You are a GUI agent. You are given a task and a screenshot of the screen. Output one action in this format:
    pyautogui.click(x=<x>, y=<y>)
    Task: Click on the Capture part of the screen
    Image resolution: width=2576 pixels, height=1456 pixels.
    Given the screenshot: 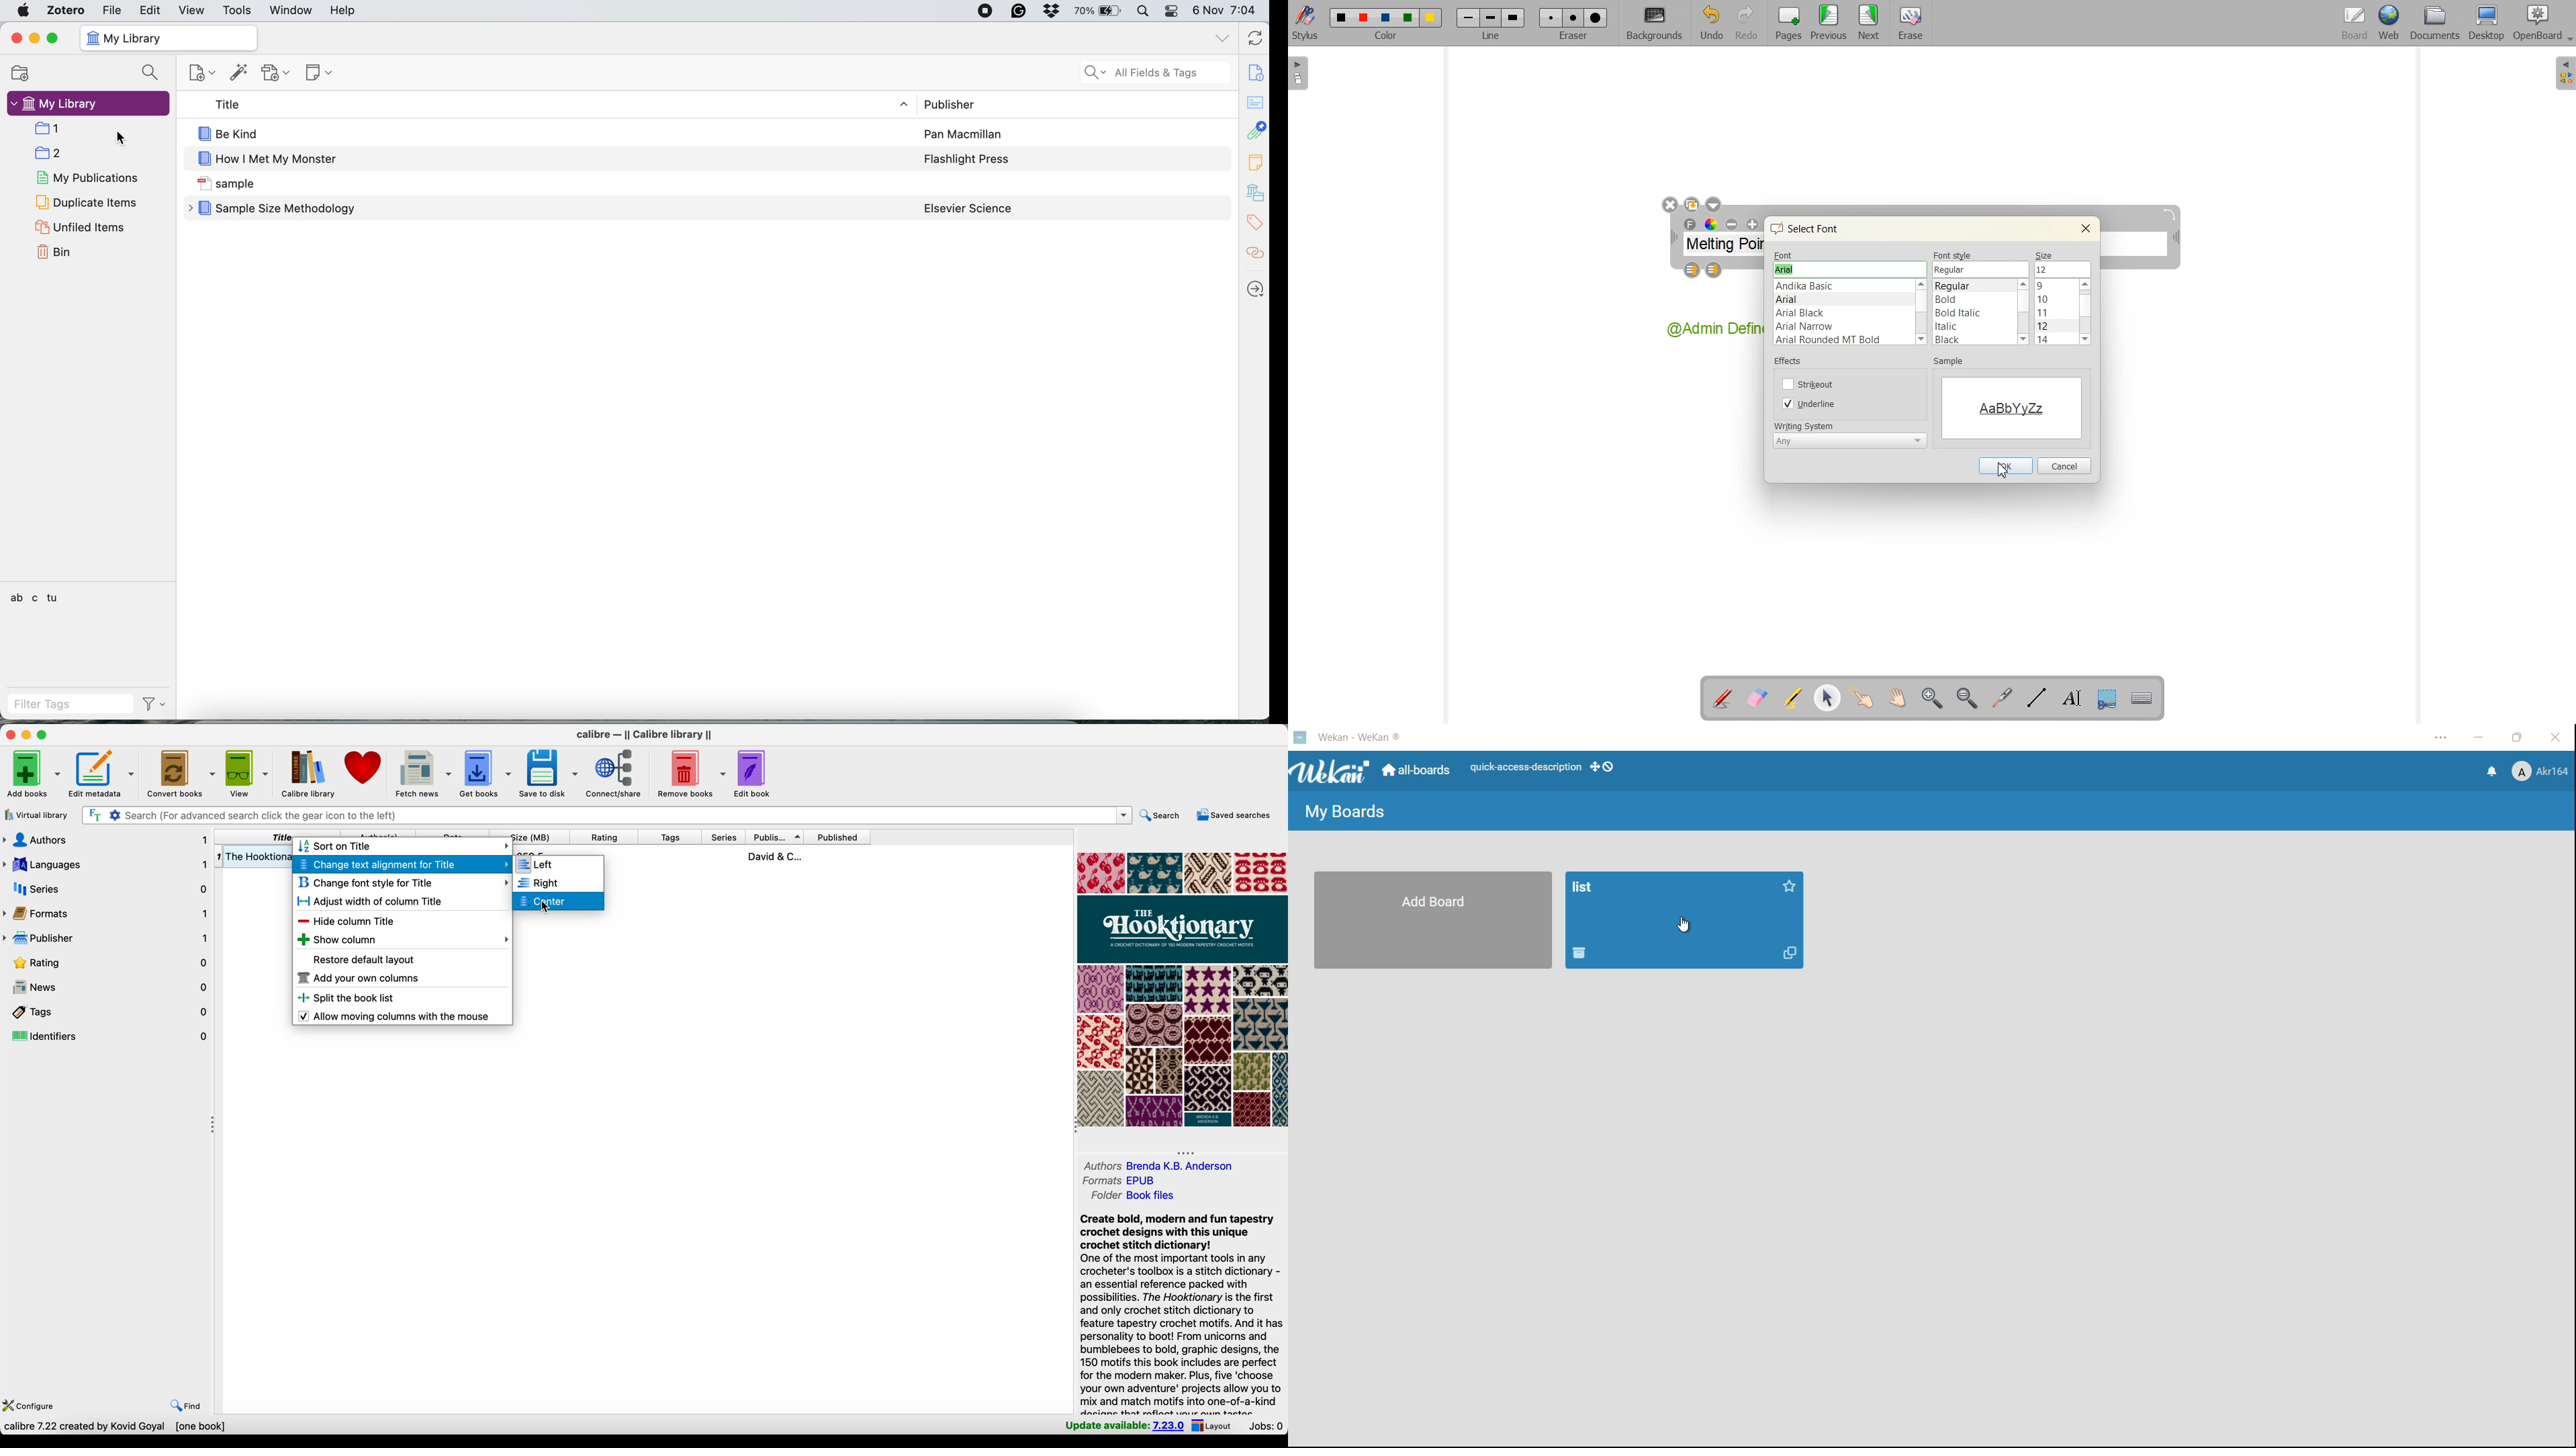 What is the action you would take?
    pyautogui.click(x=2105, y=697)
    